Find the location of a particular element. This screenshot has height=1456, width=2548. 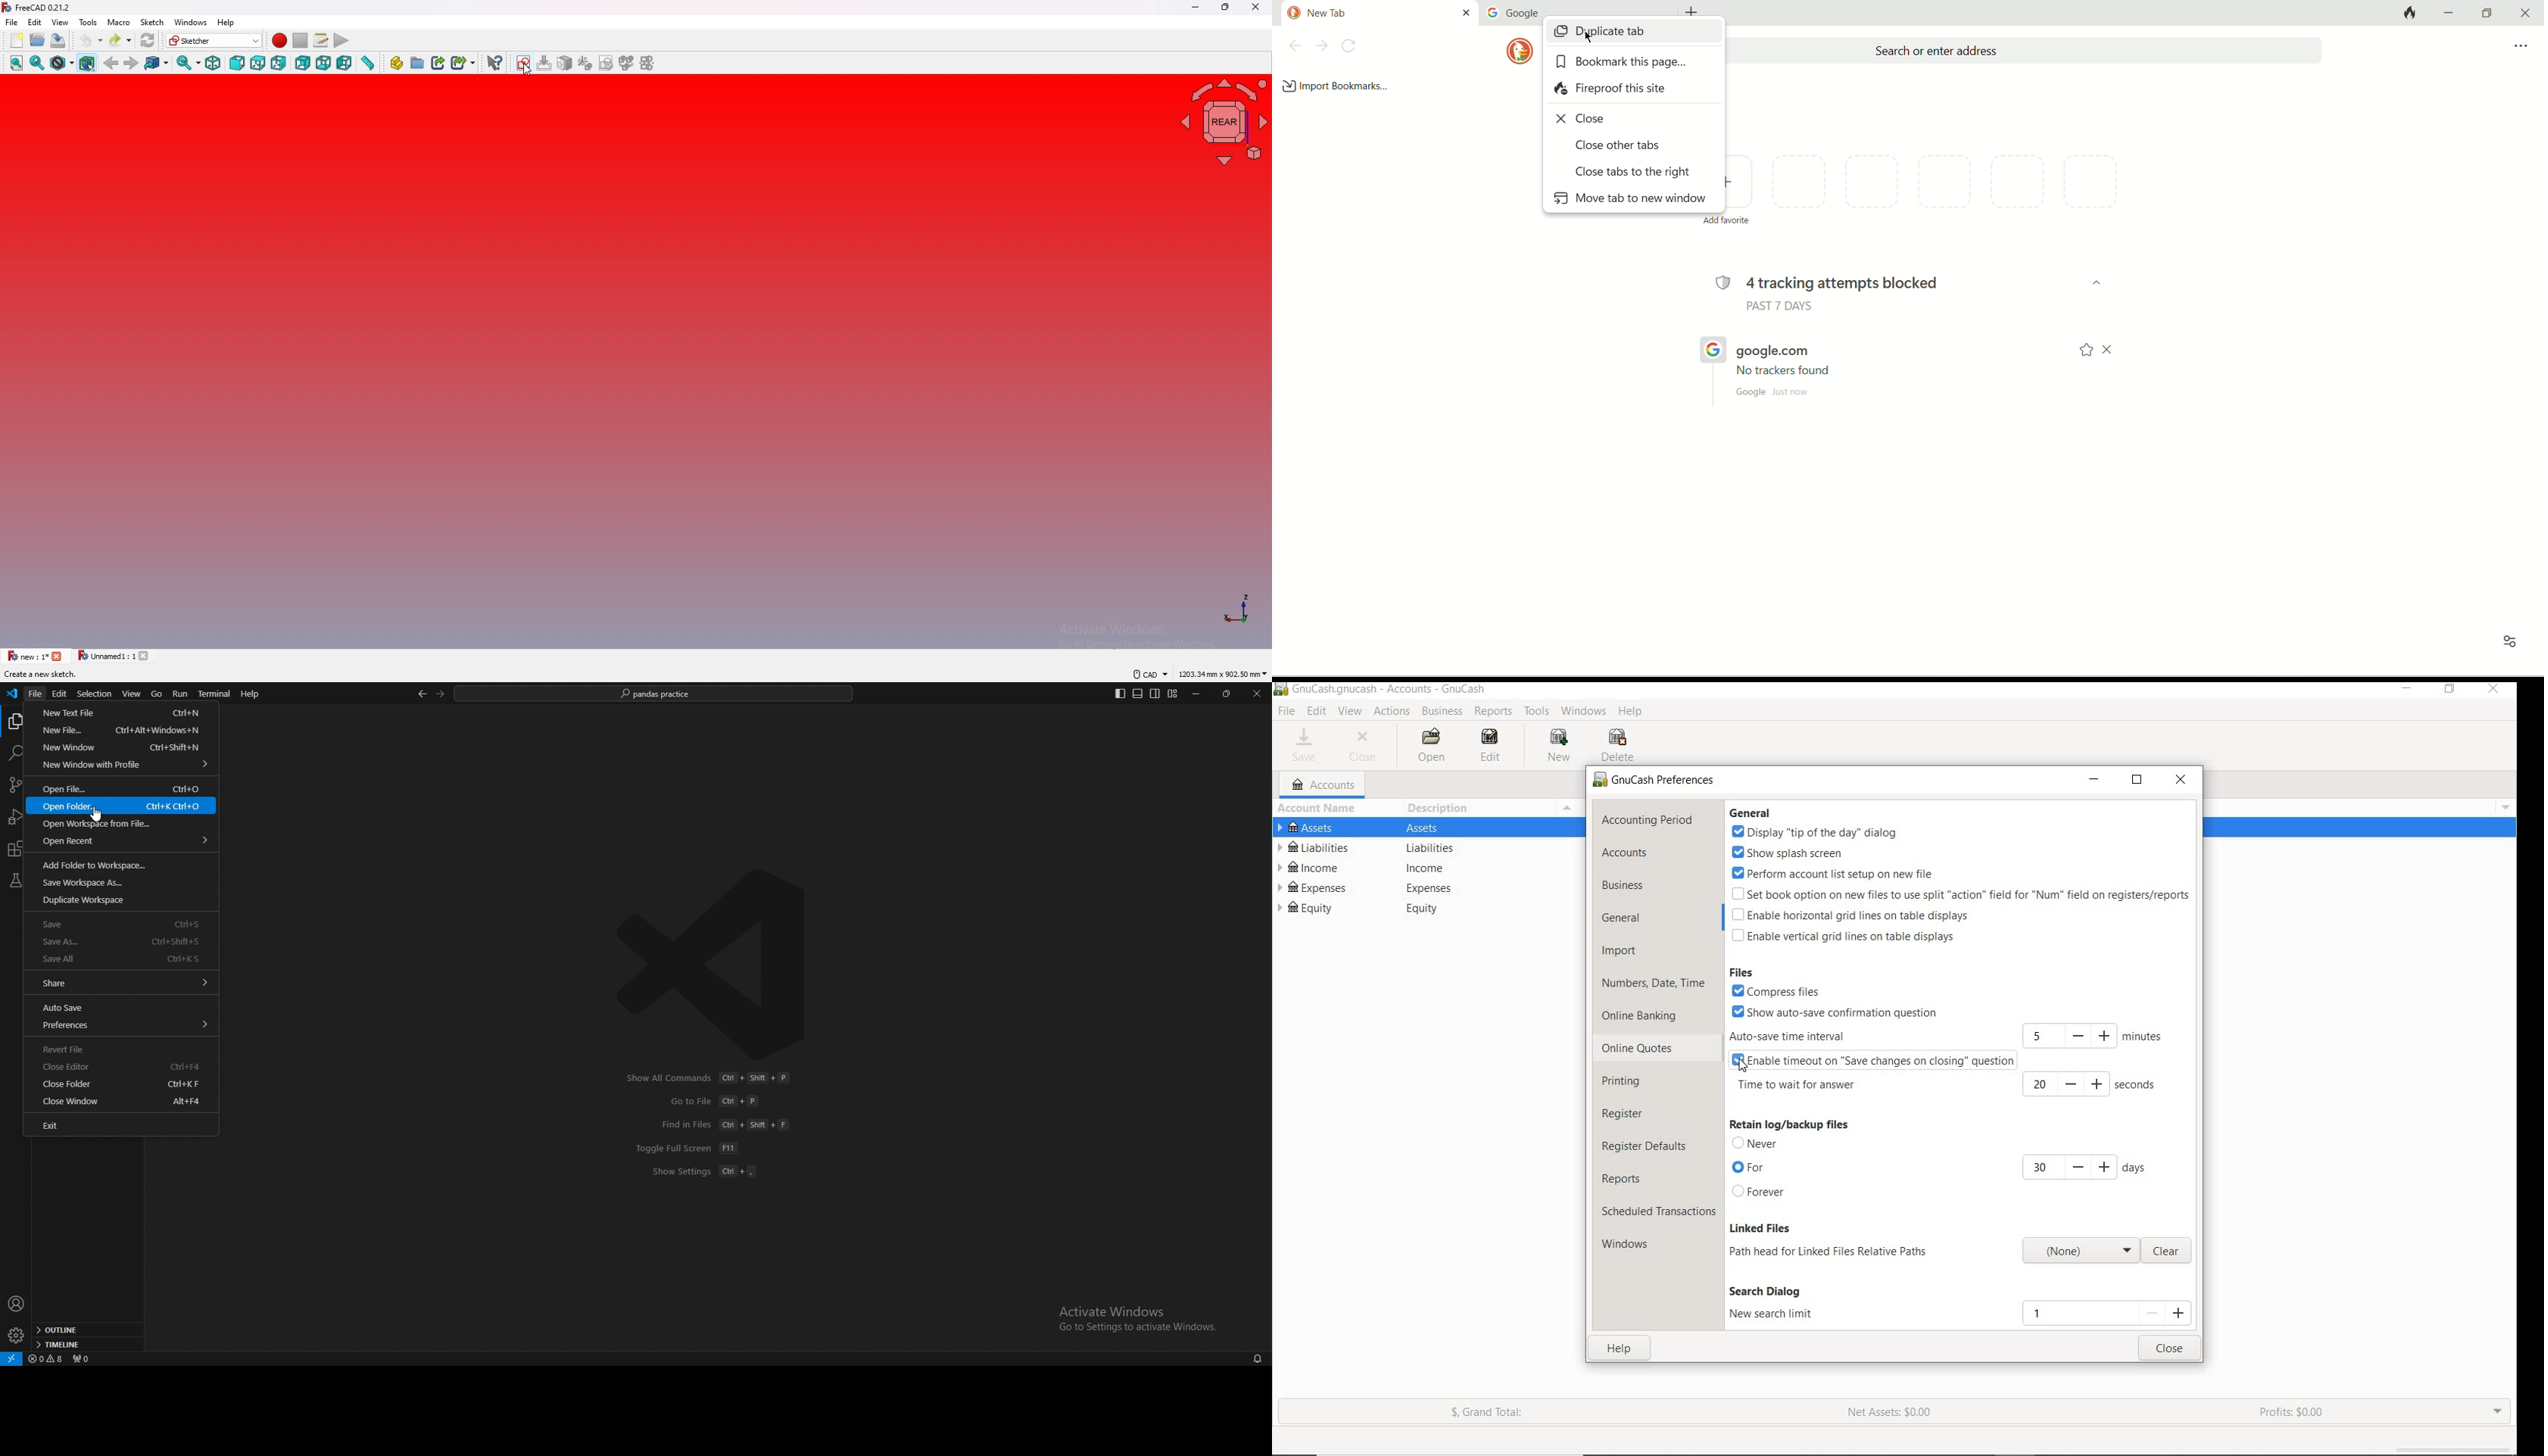

PREFERENCES is located at coordinates (1653, 781).